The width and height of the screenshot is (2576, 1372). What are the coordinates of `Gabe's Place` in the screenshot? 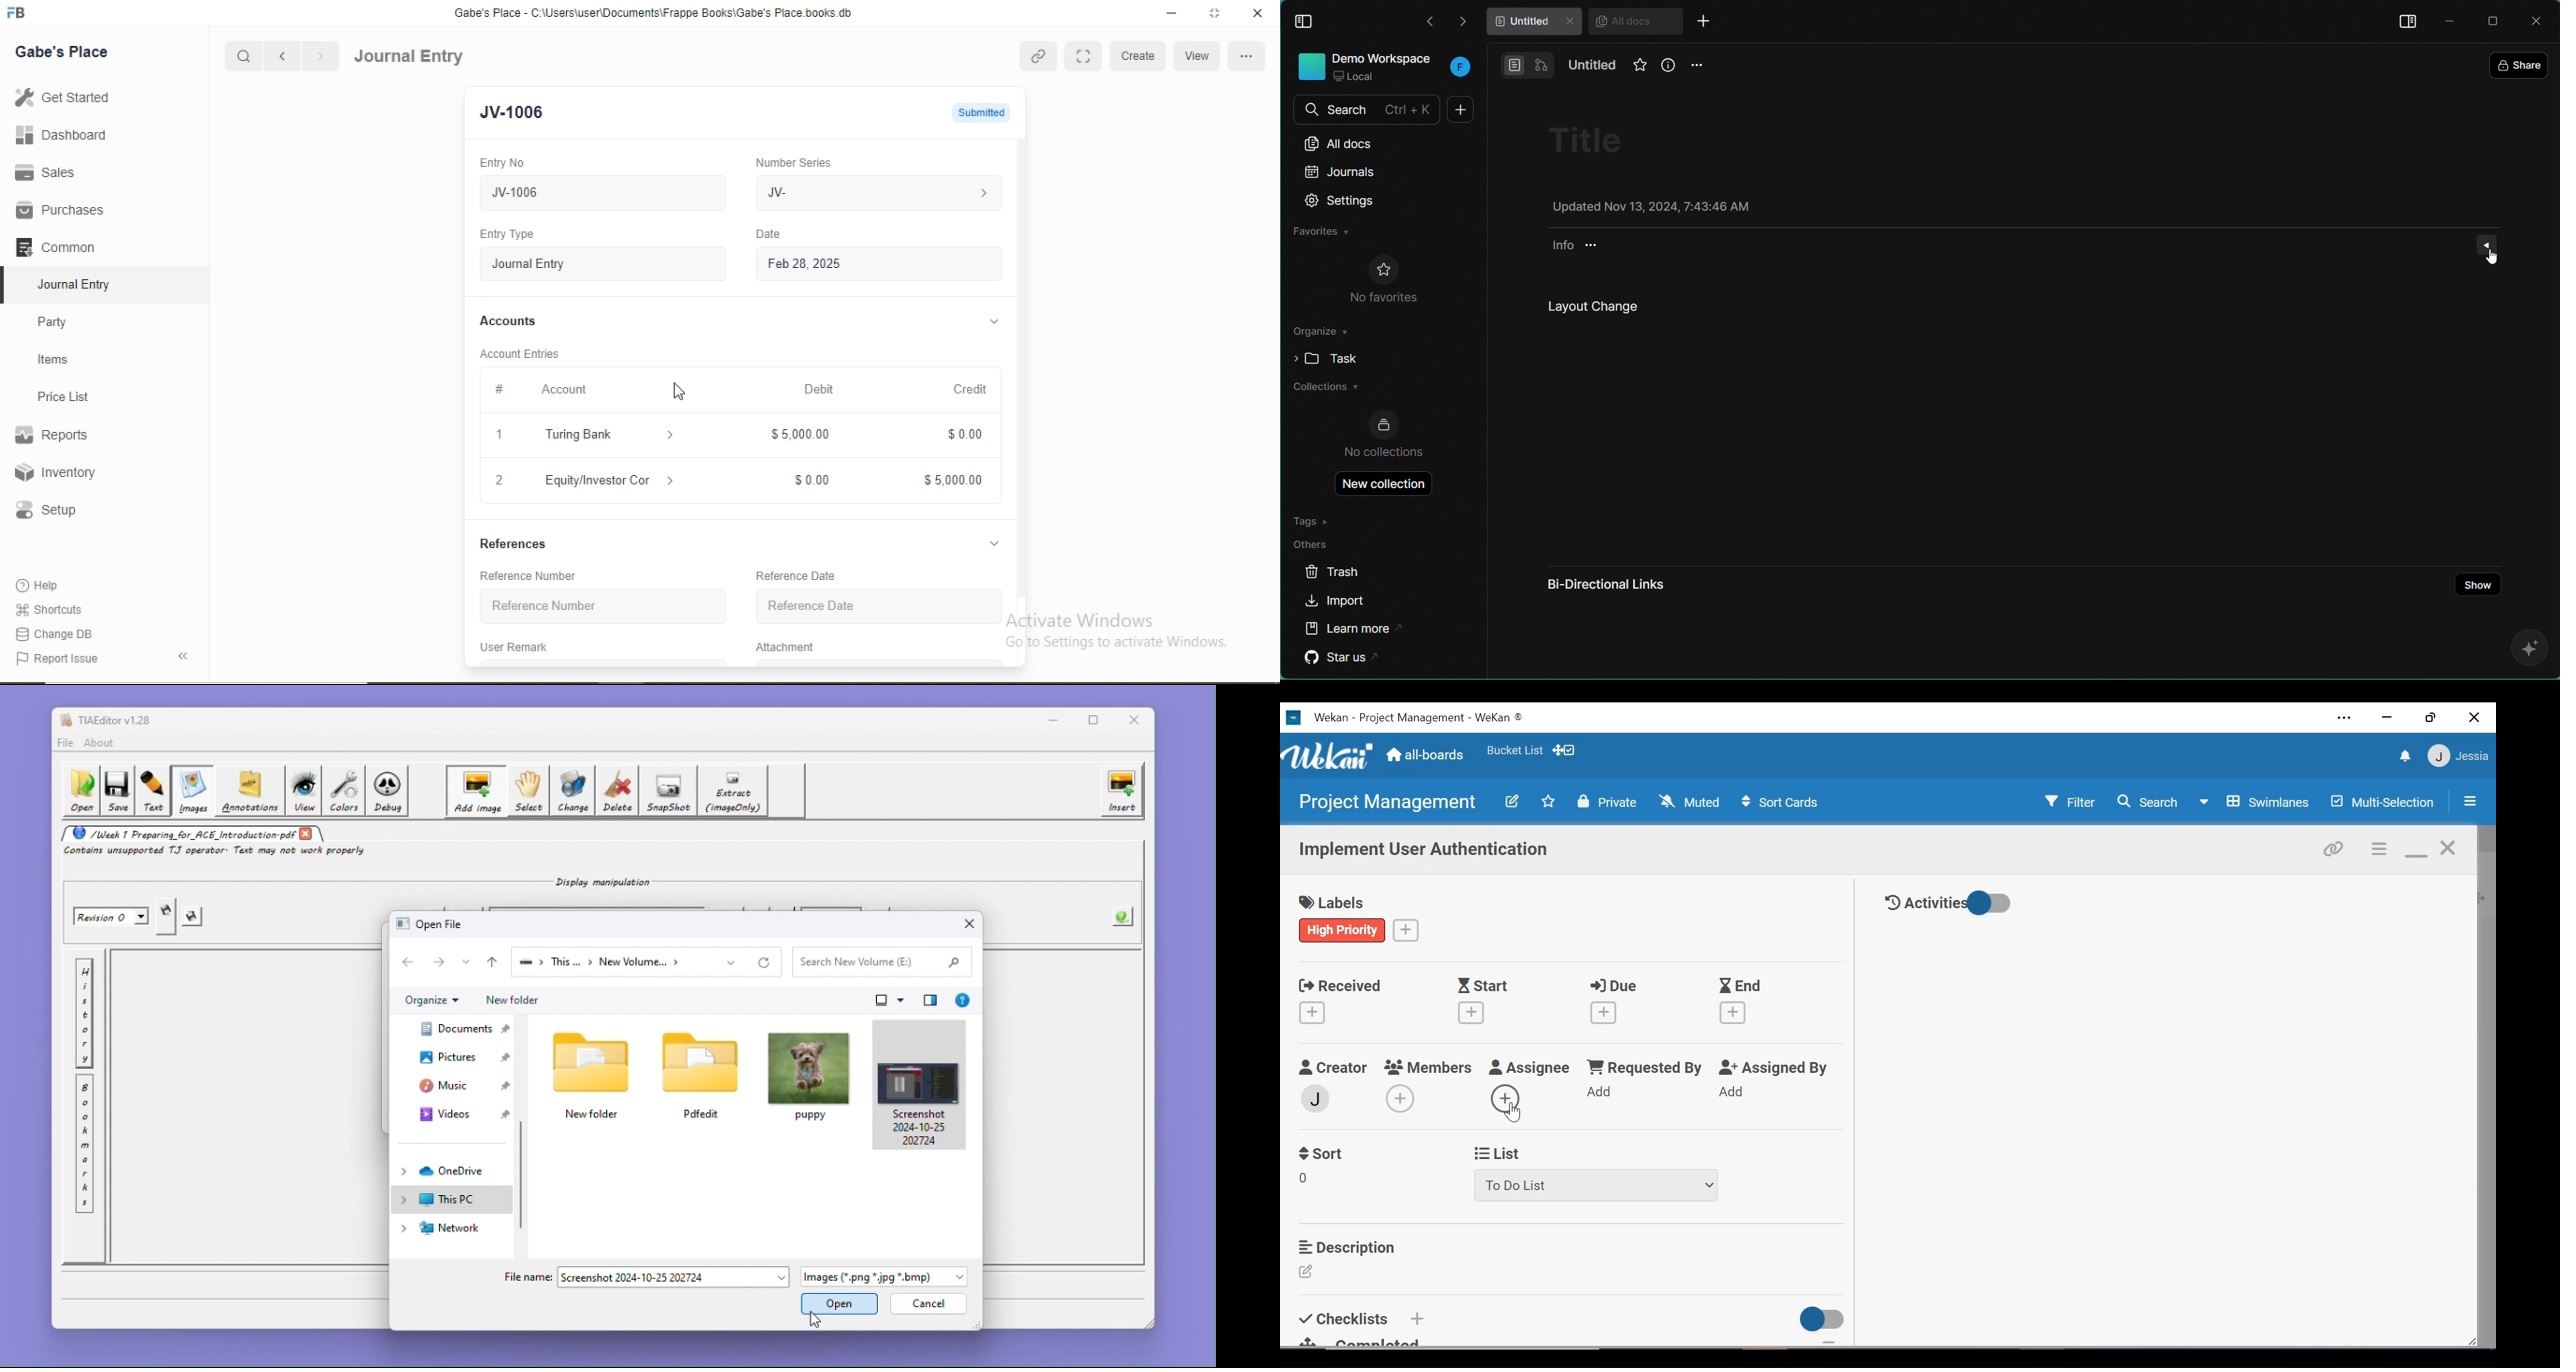 It's located at (62, 52).